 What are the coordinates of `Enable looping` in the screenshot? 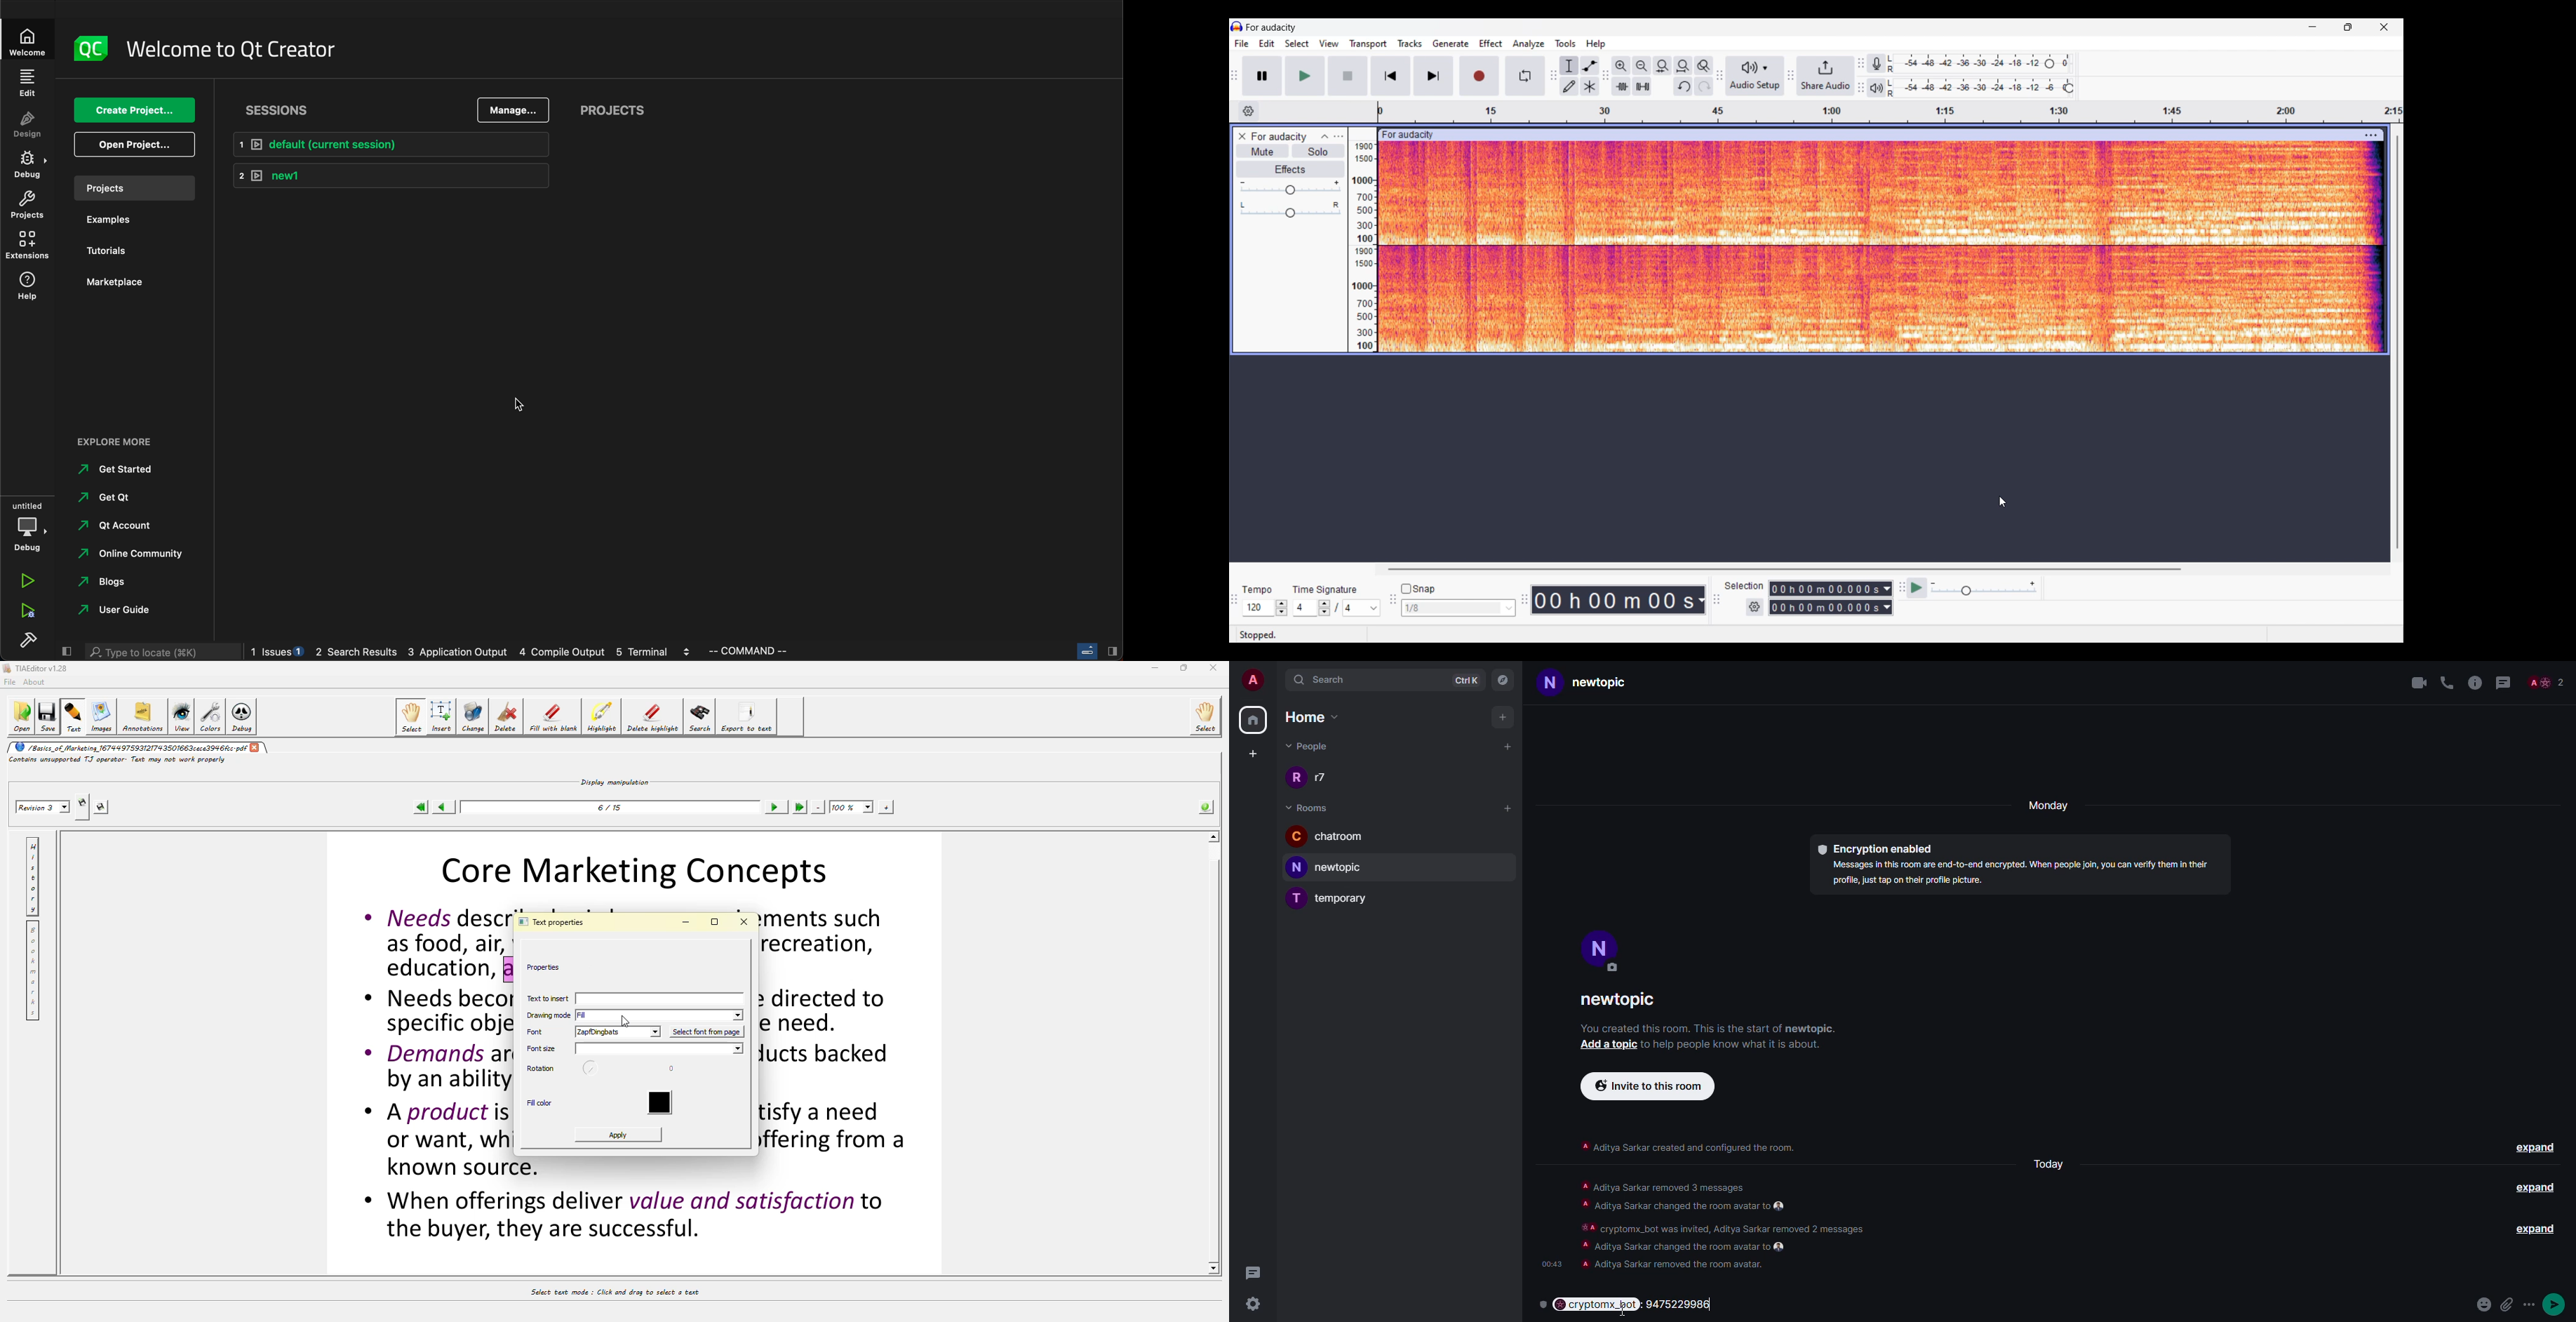 It's located at (1525, 76).